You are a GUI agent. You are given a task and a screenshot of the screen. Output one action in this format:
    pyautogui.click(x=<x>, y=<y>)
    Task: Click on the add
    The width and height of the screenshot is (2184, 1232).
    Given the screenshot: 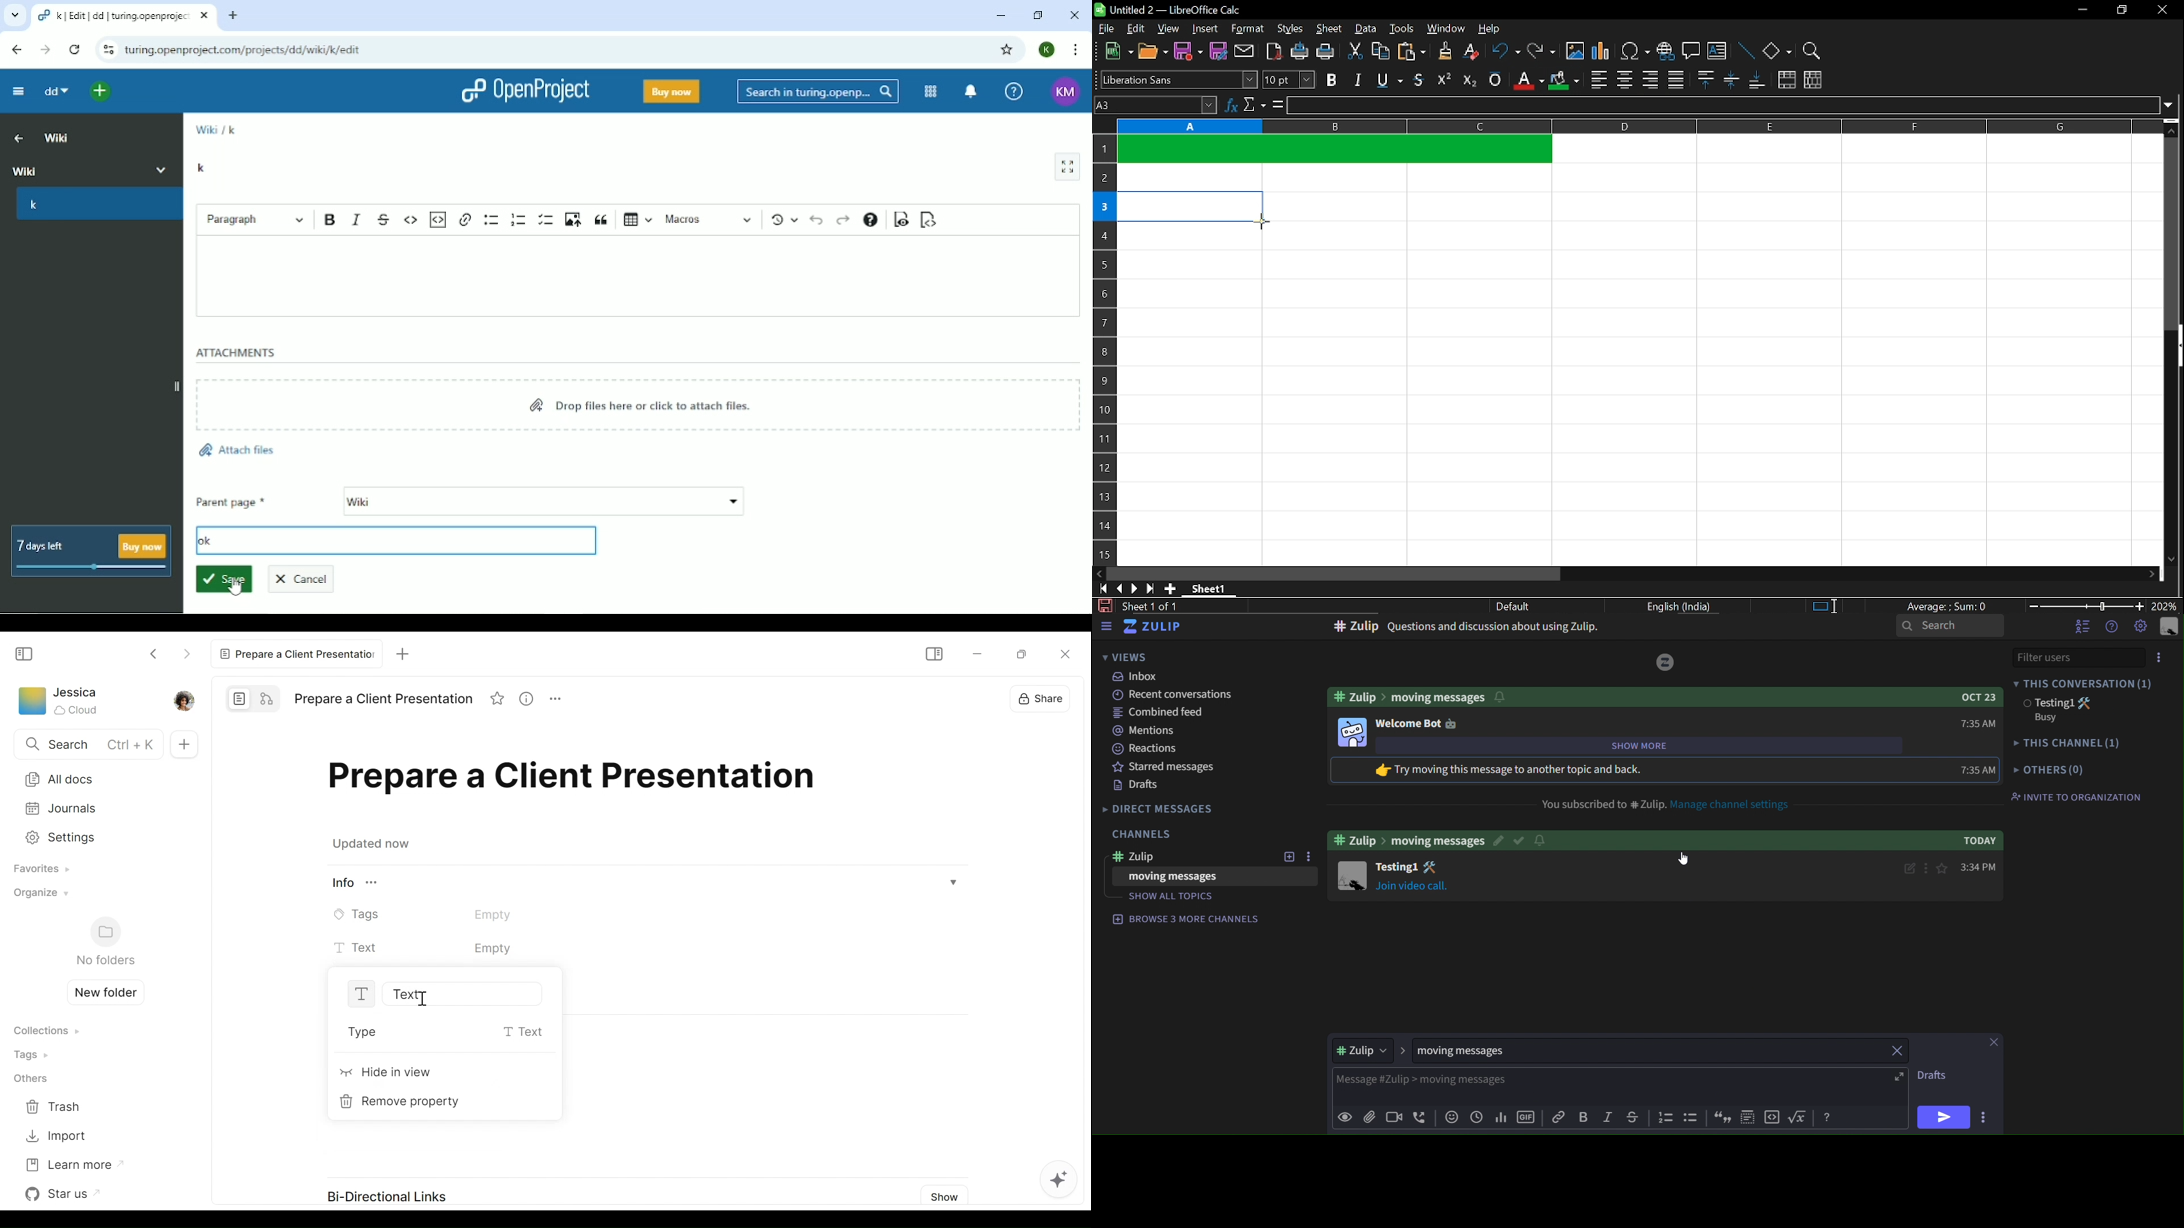 What is the action you would take?
    pyautogui.click(x=1289, y=858)
    